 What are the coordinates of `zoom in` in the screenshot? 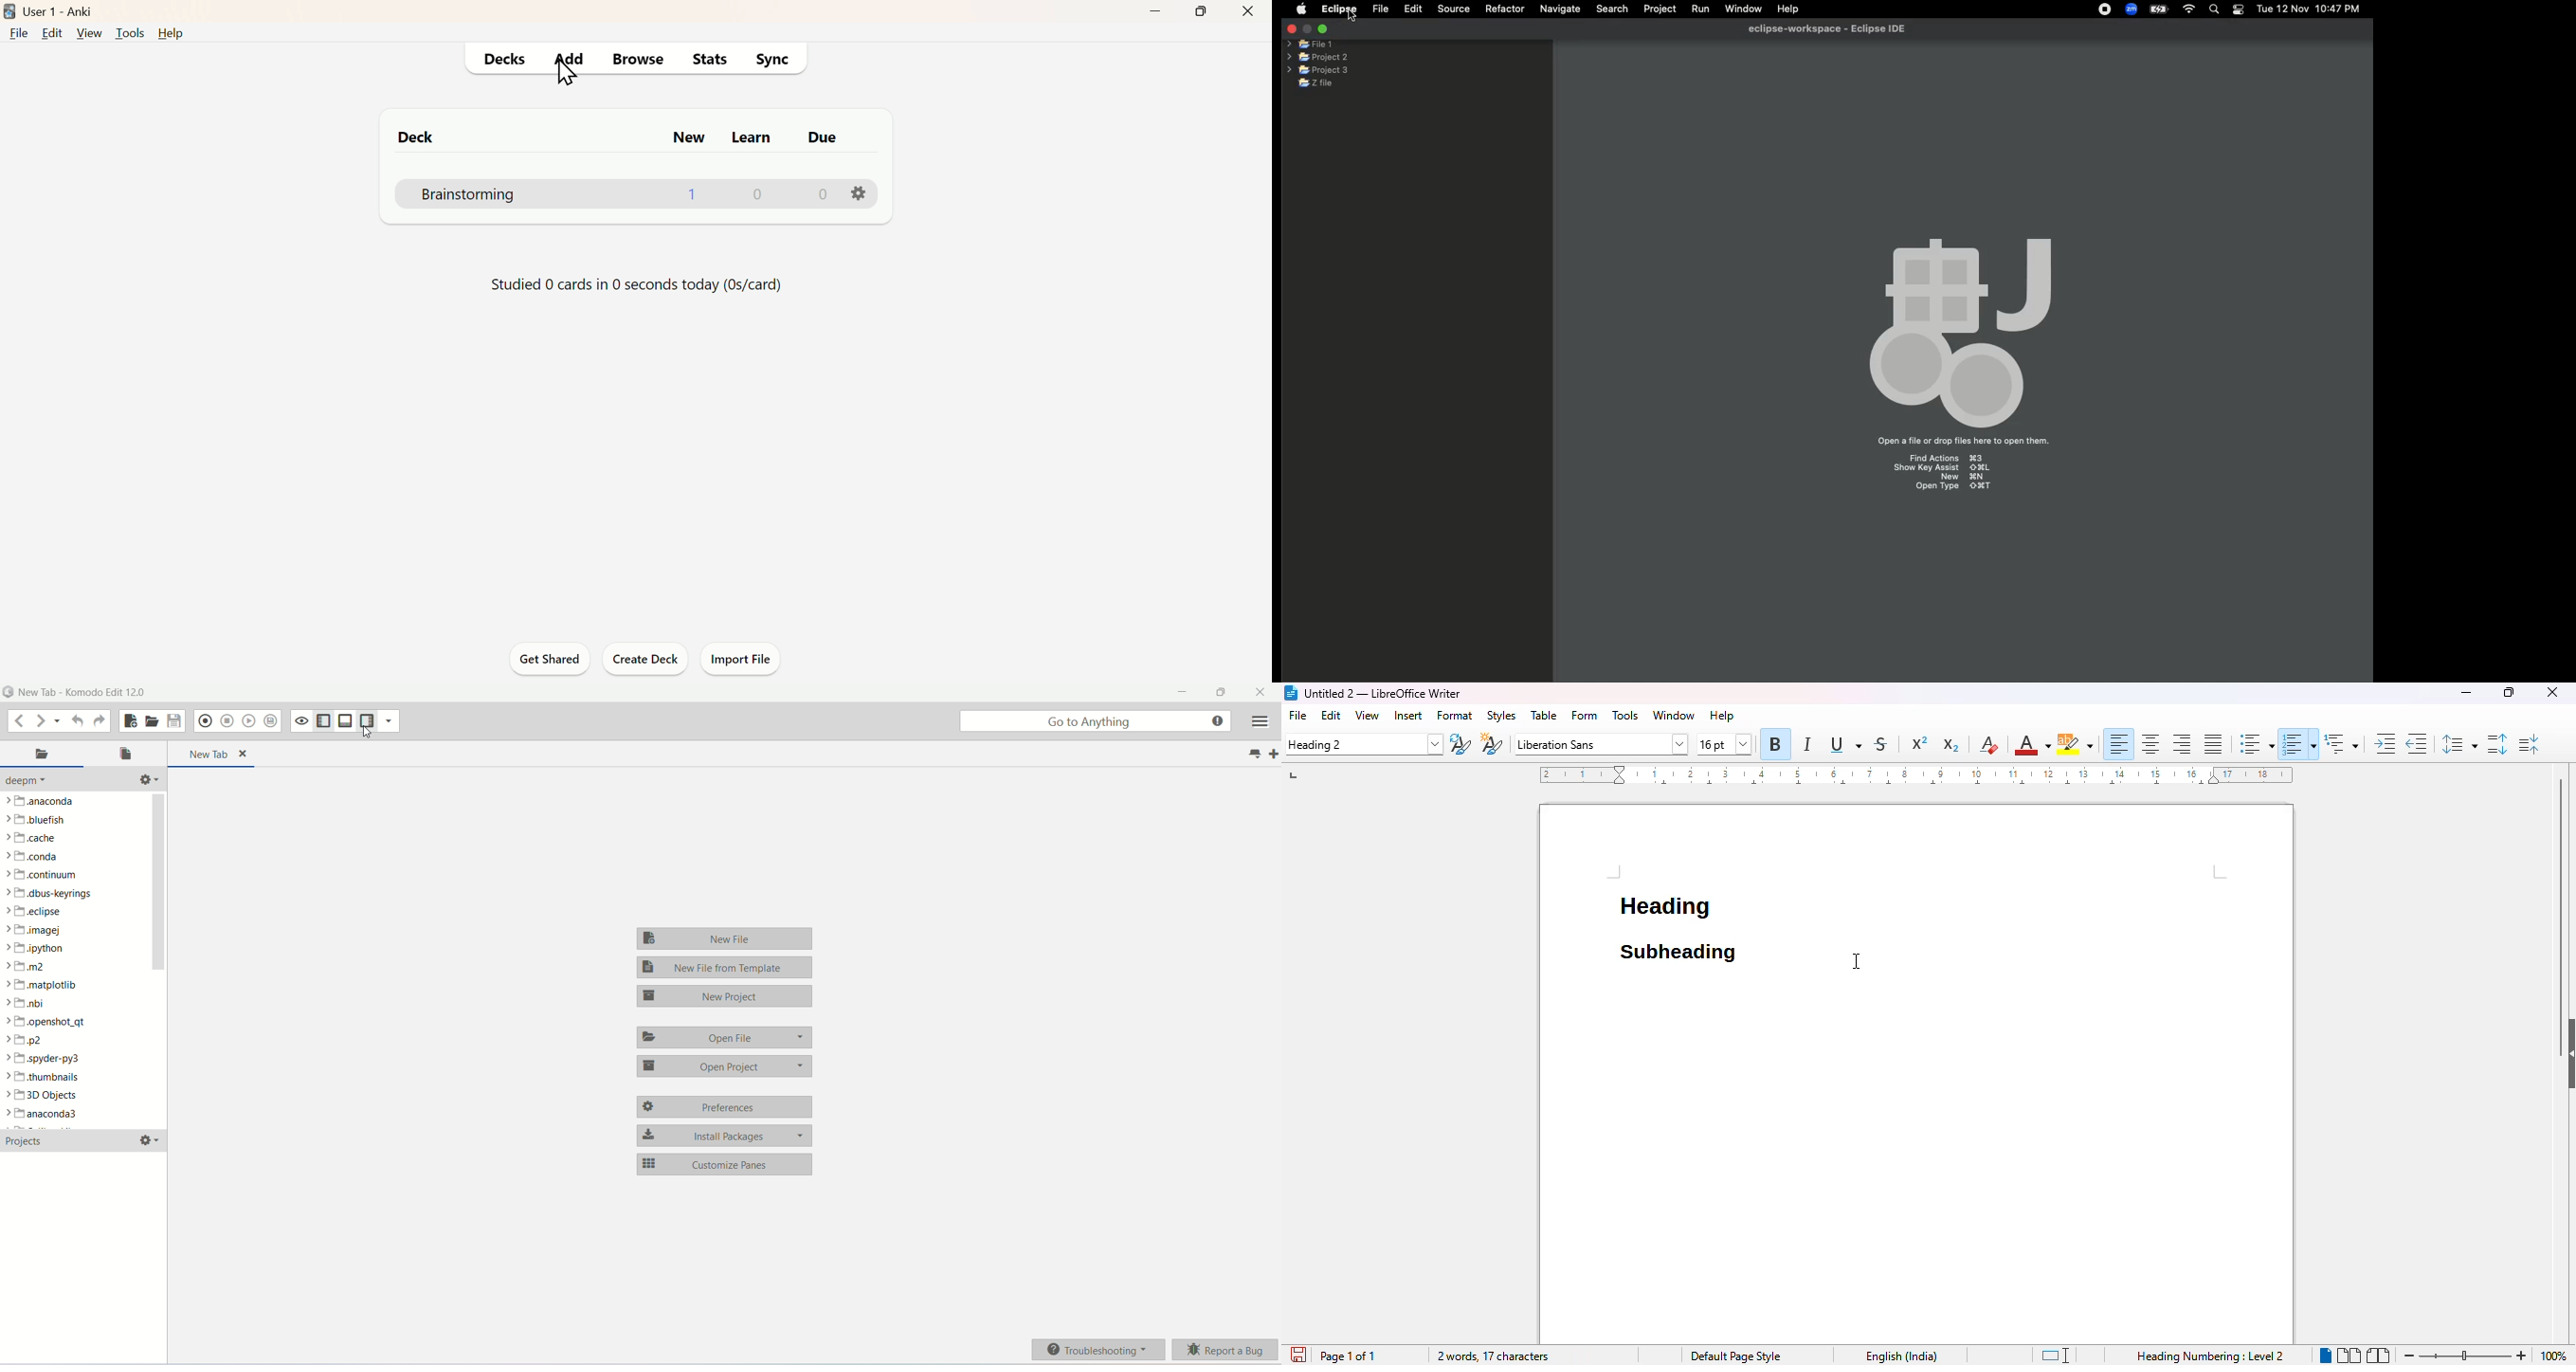 It's located at (2521, 1356).